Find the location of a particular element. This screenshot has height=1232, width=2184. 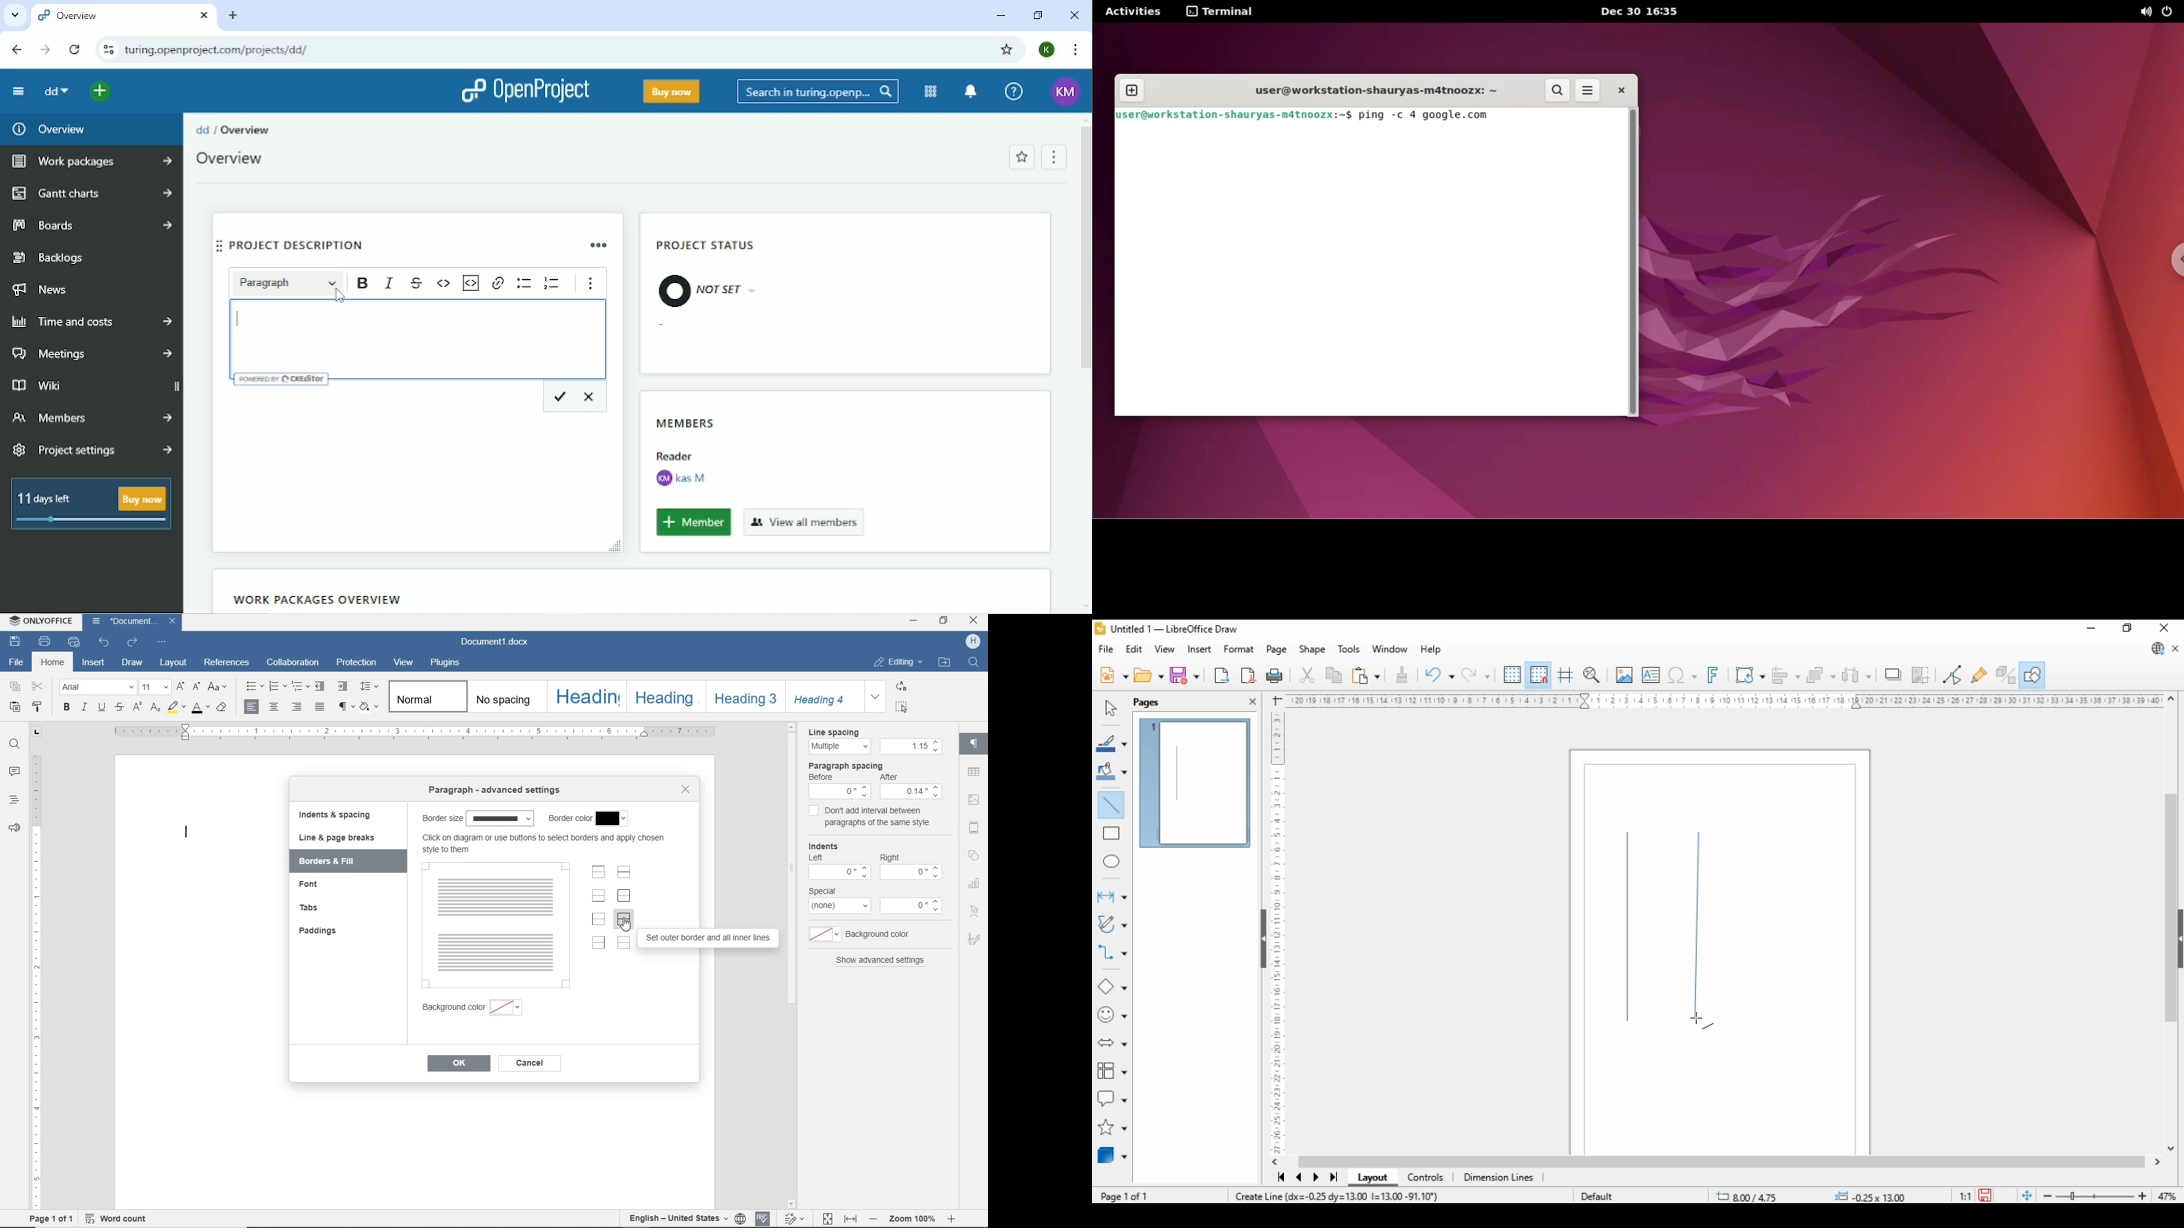

Save is located at coordinates (559, 397).